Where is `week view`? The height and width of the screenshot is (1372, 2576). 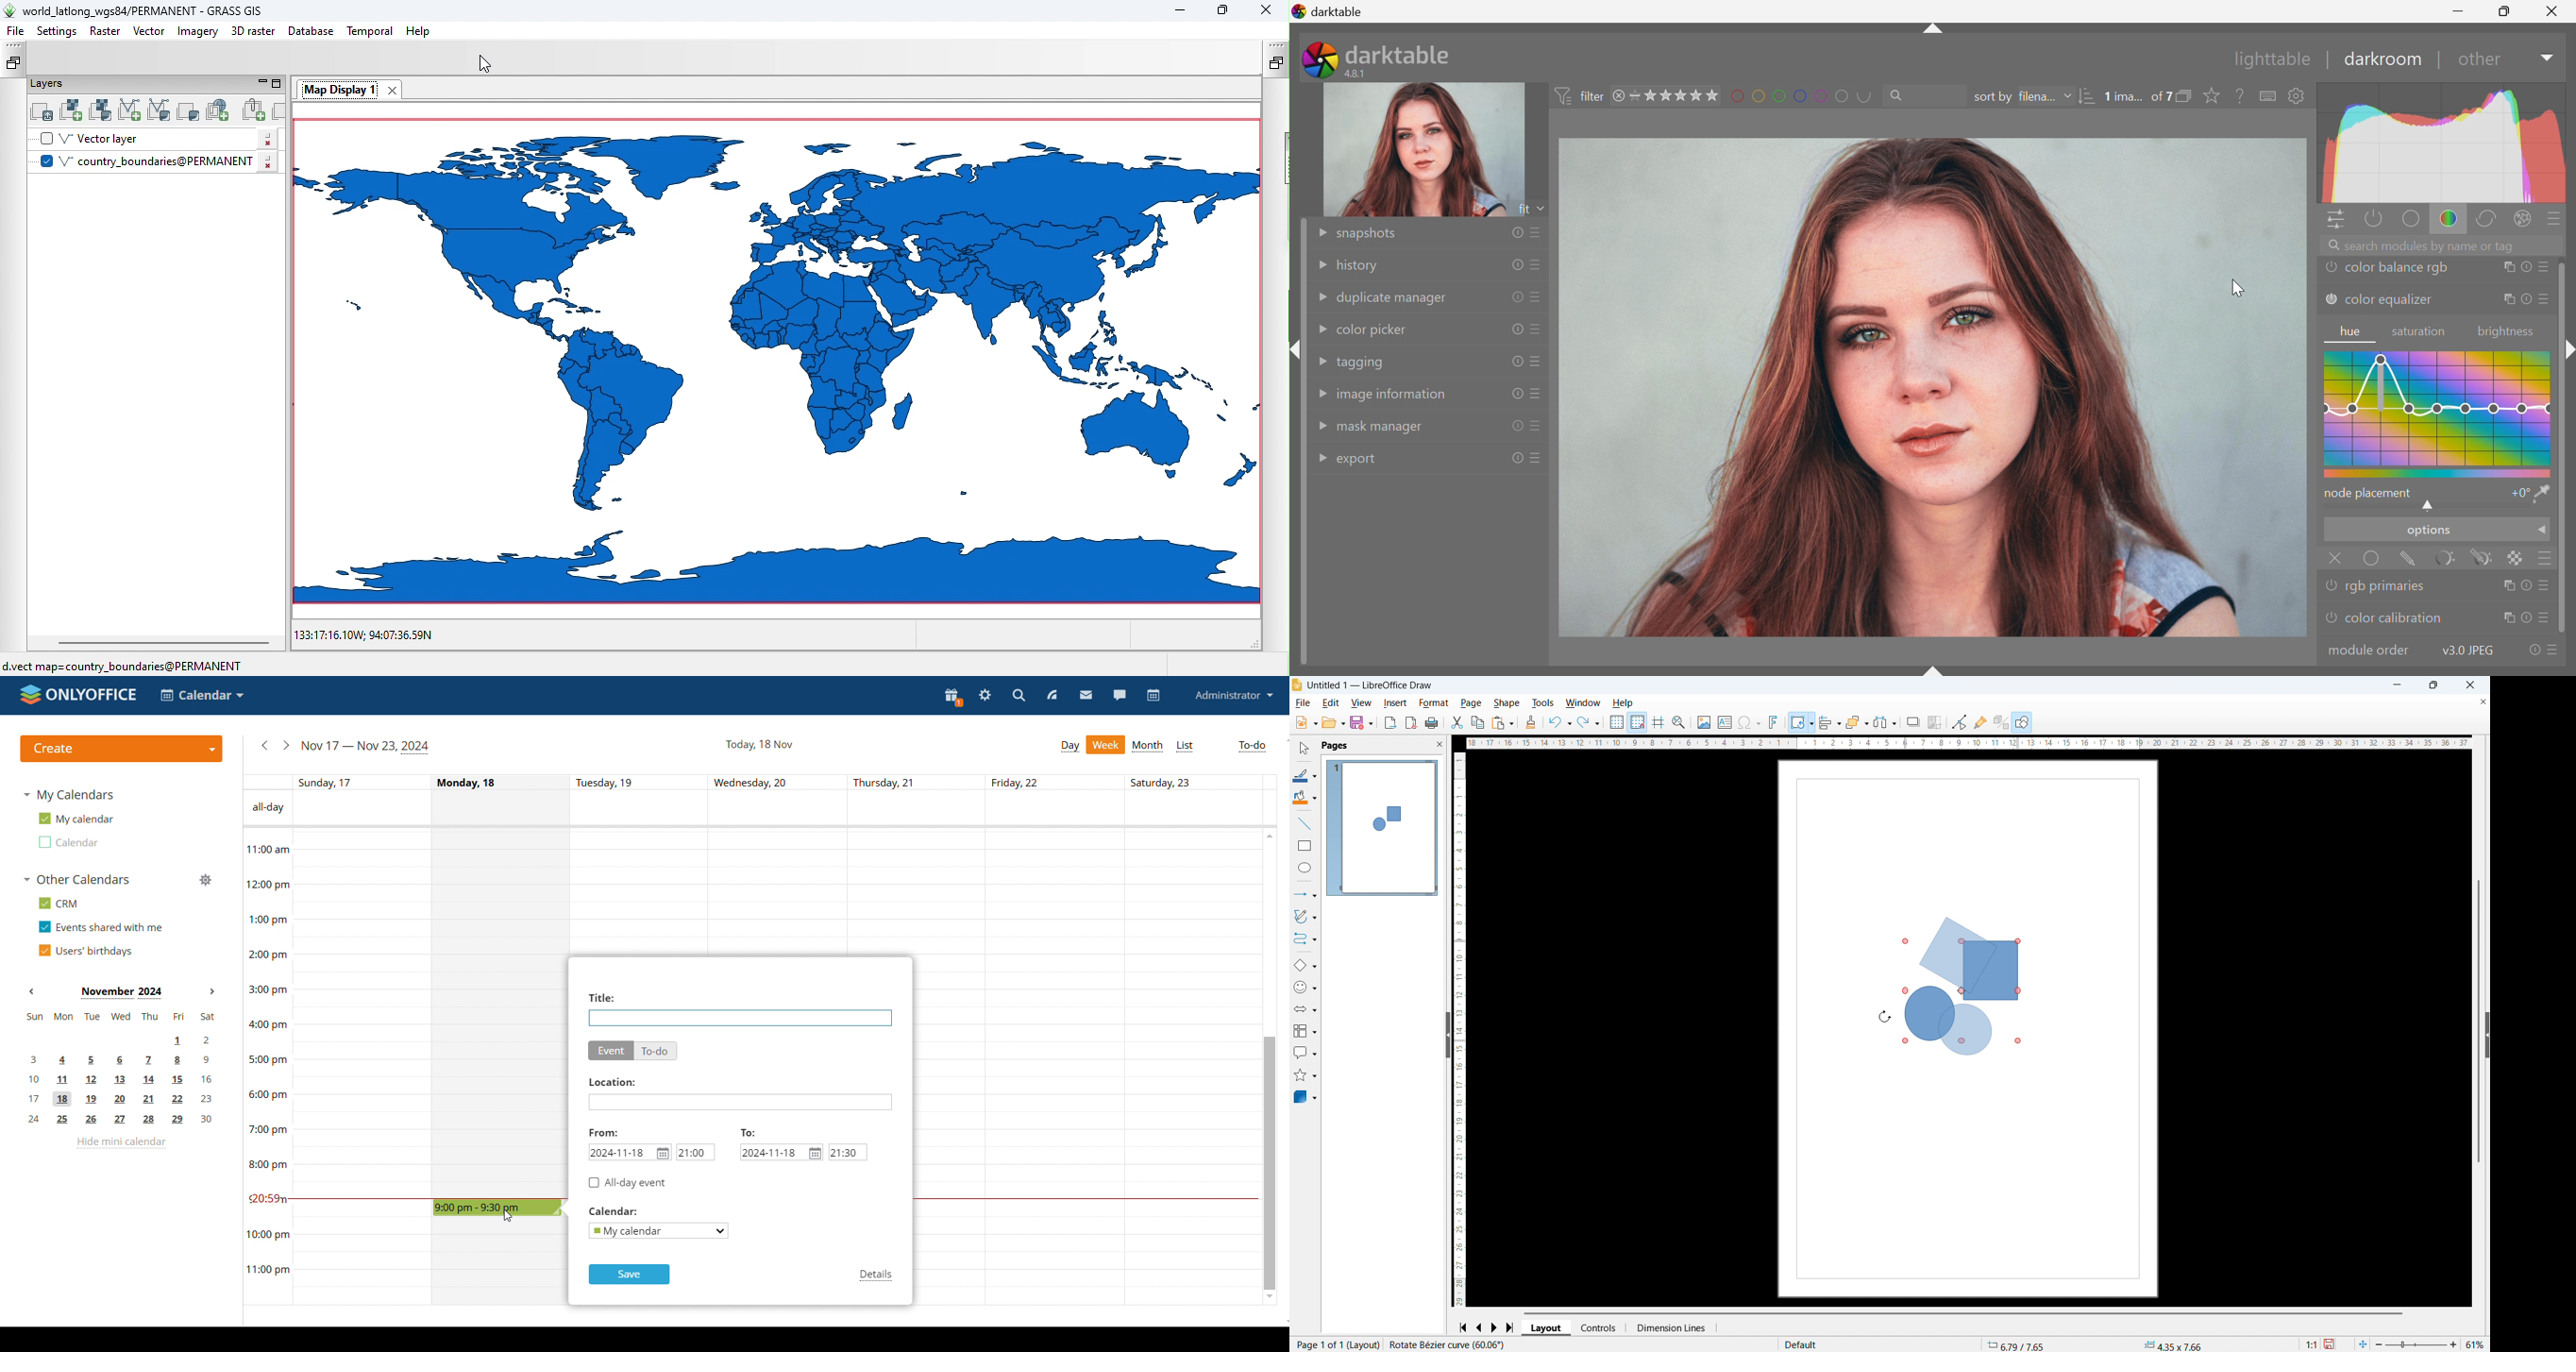 week view is located at coordinates (1107, 745).